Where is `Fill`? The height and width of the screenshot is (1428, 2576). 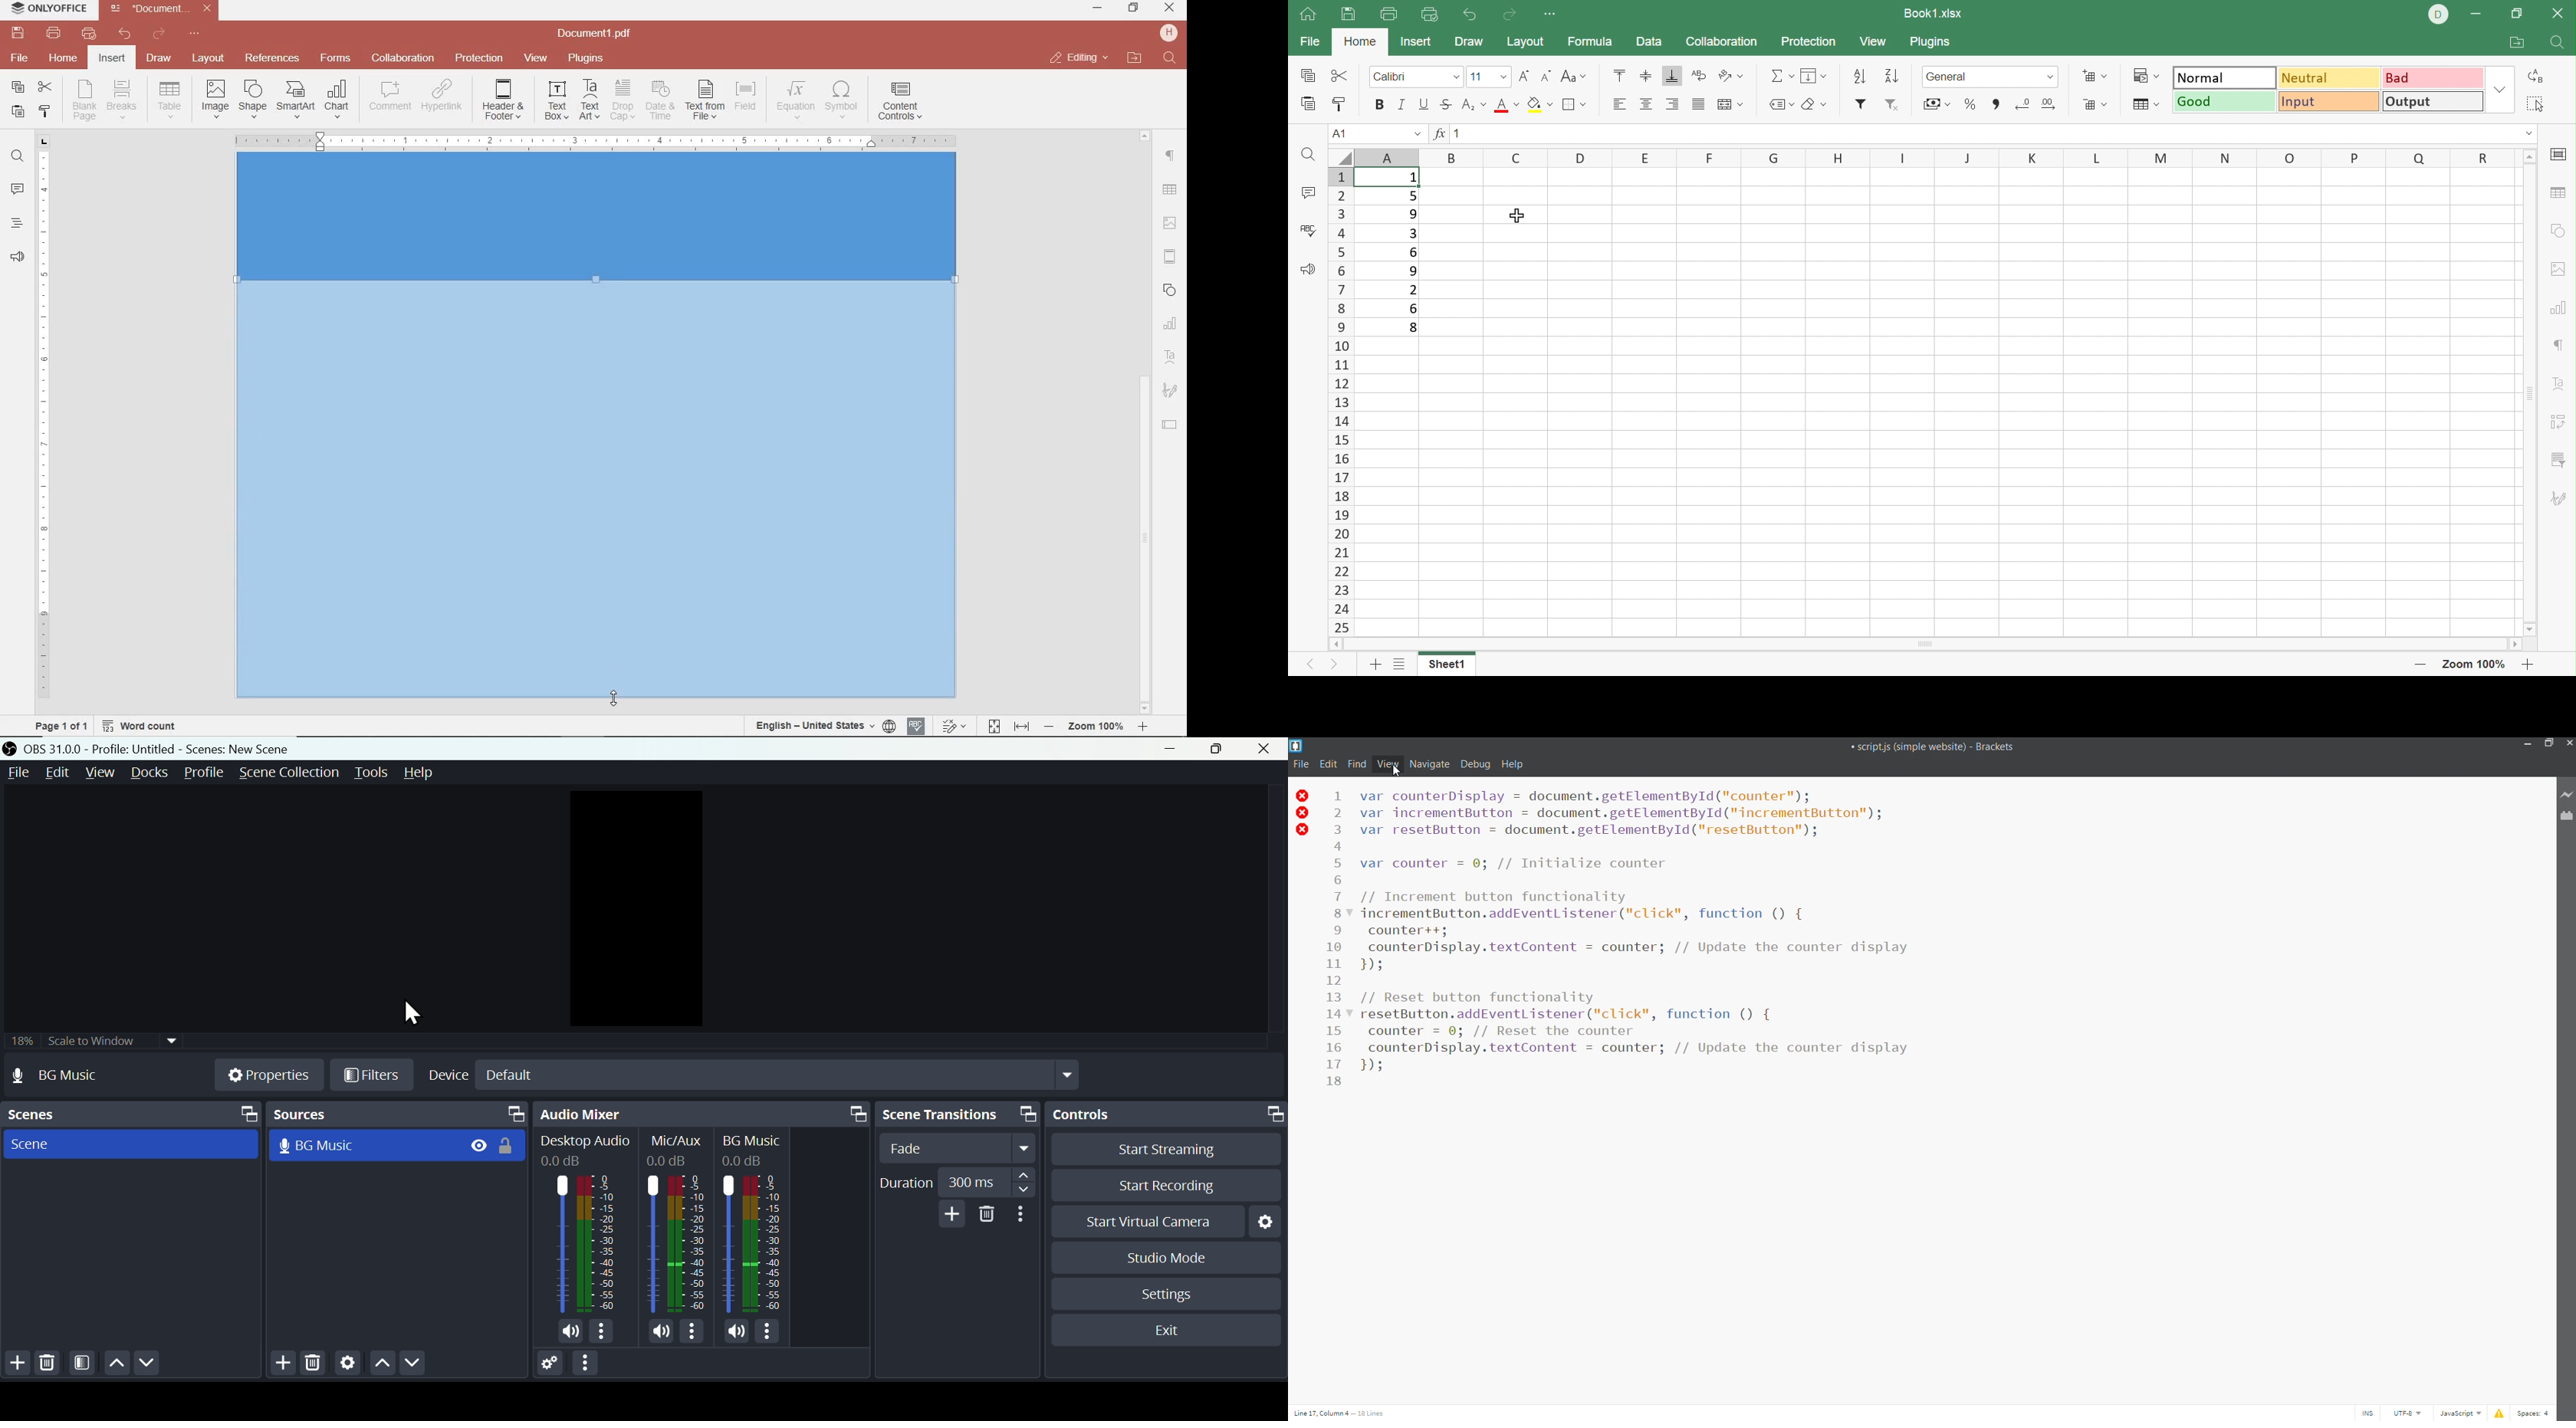
Fill is located at coordinates (1540, 106).